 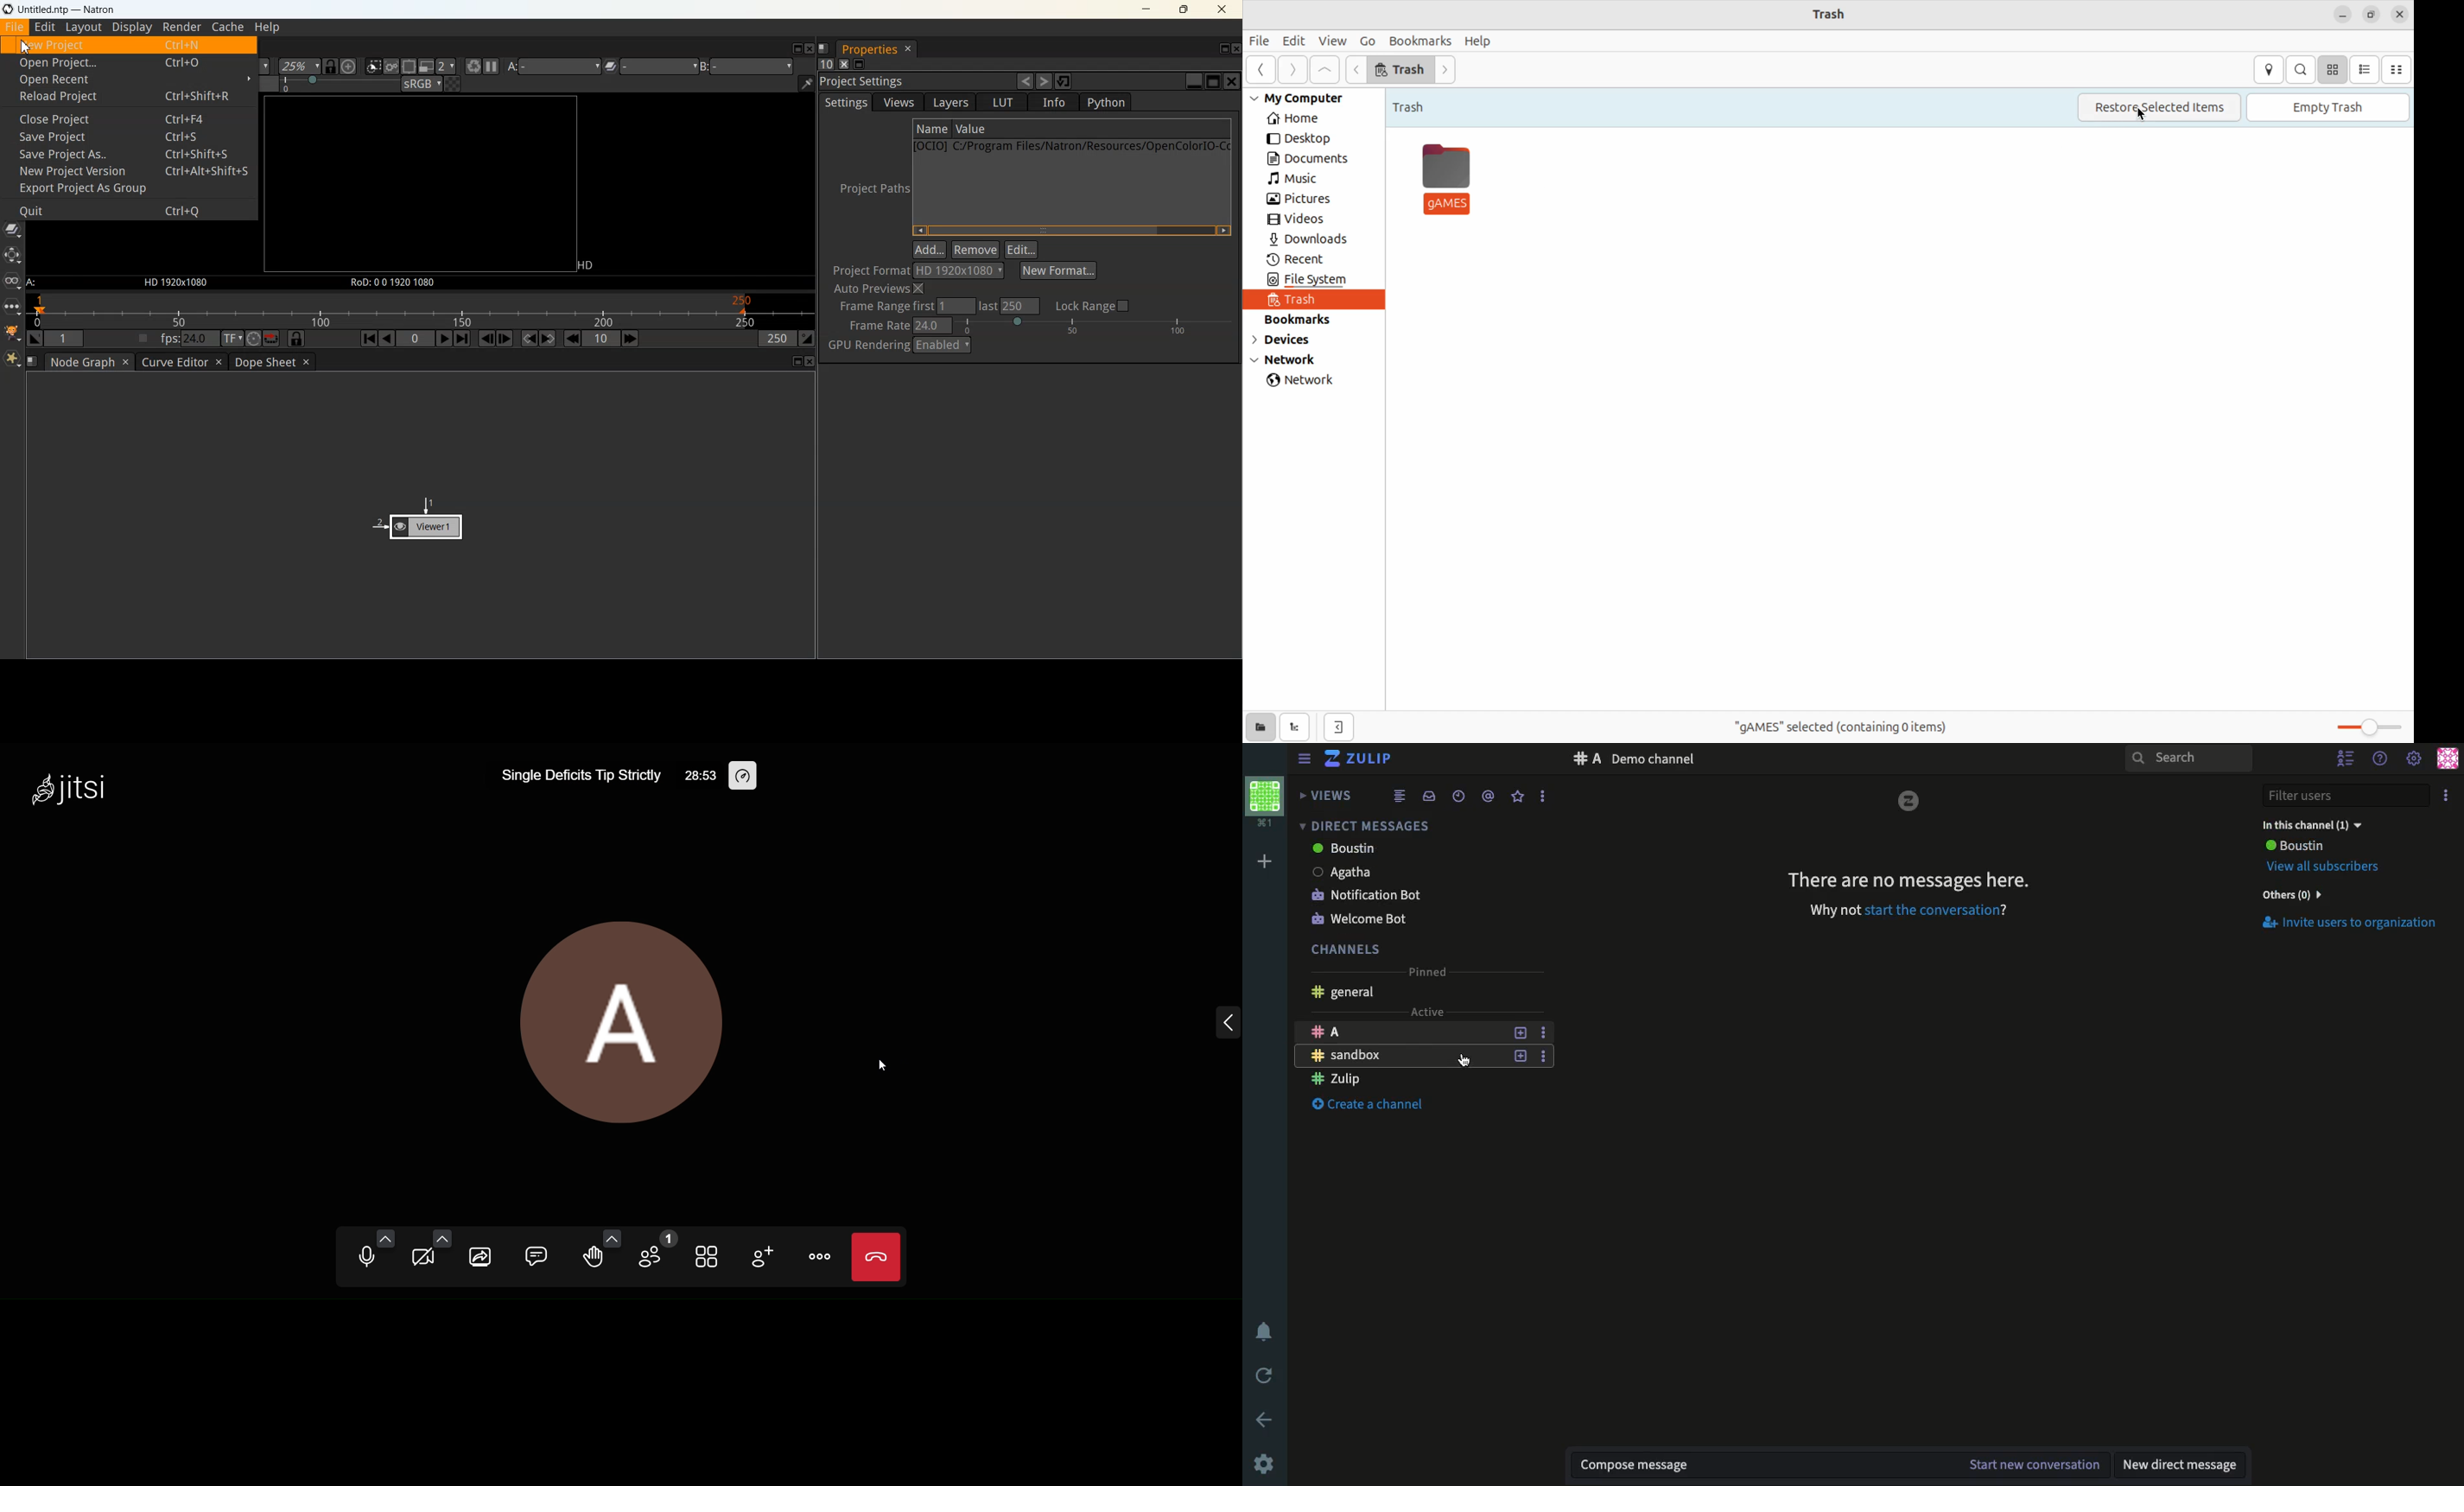 What do you see at coordinates (1370, 1106) in the screenshot?
I see `Create a channel` at bounding box center [1370, 1106].